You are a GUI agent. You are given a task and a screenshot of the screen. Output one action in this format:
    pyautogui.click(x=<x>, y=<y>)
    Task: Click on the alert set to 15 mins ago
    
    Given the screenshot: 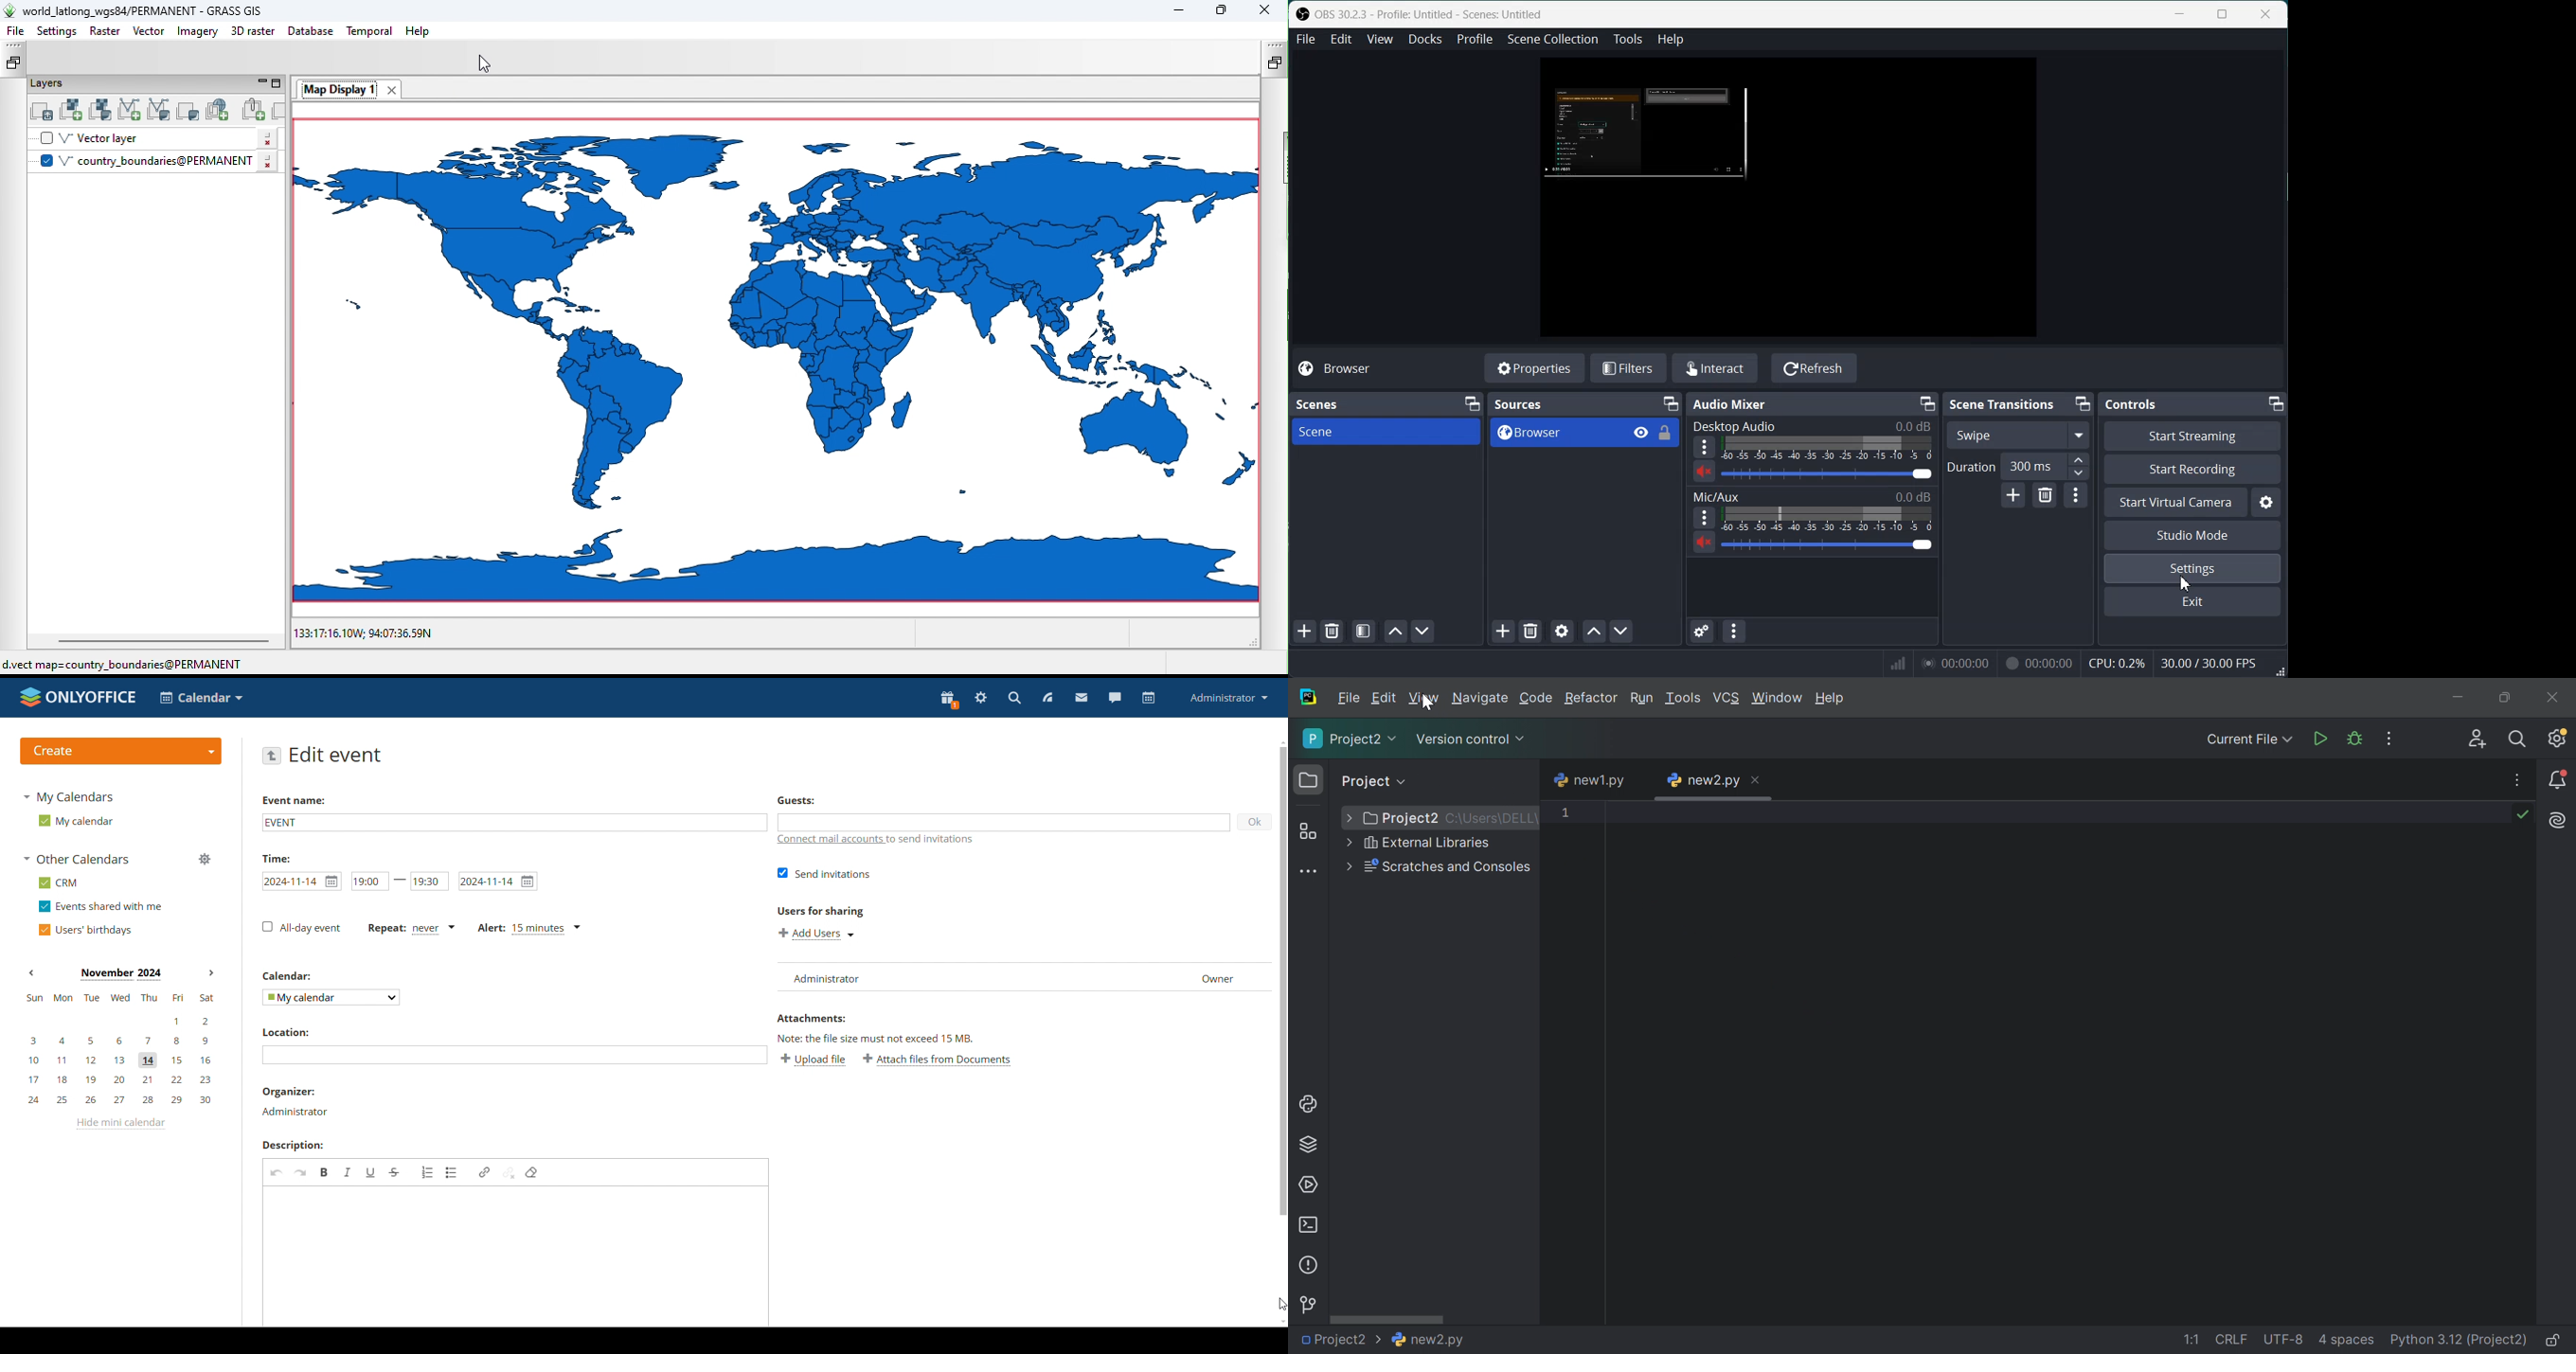 What is the action you would take?
    pyautogui.click(x=529, y=928)
    